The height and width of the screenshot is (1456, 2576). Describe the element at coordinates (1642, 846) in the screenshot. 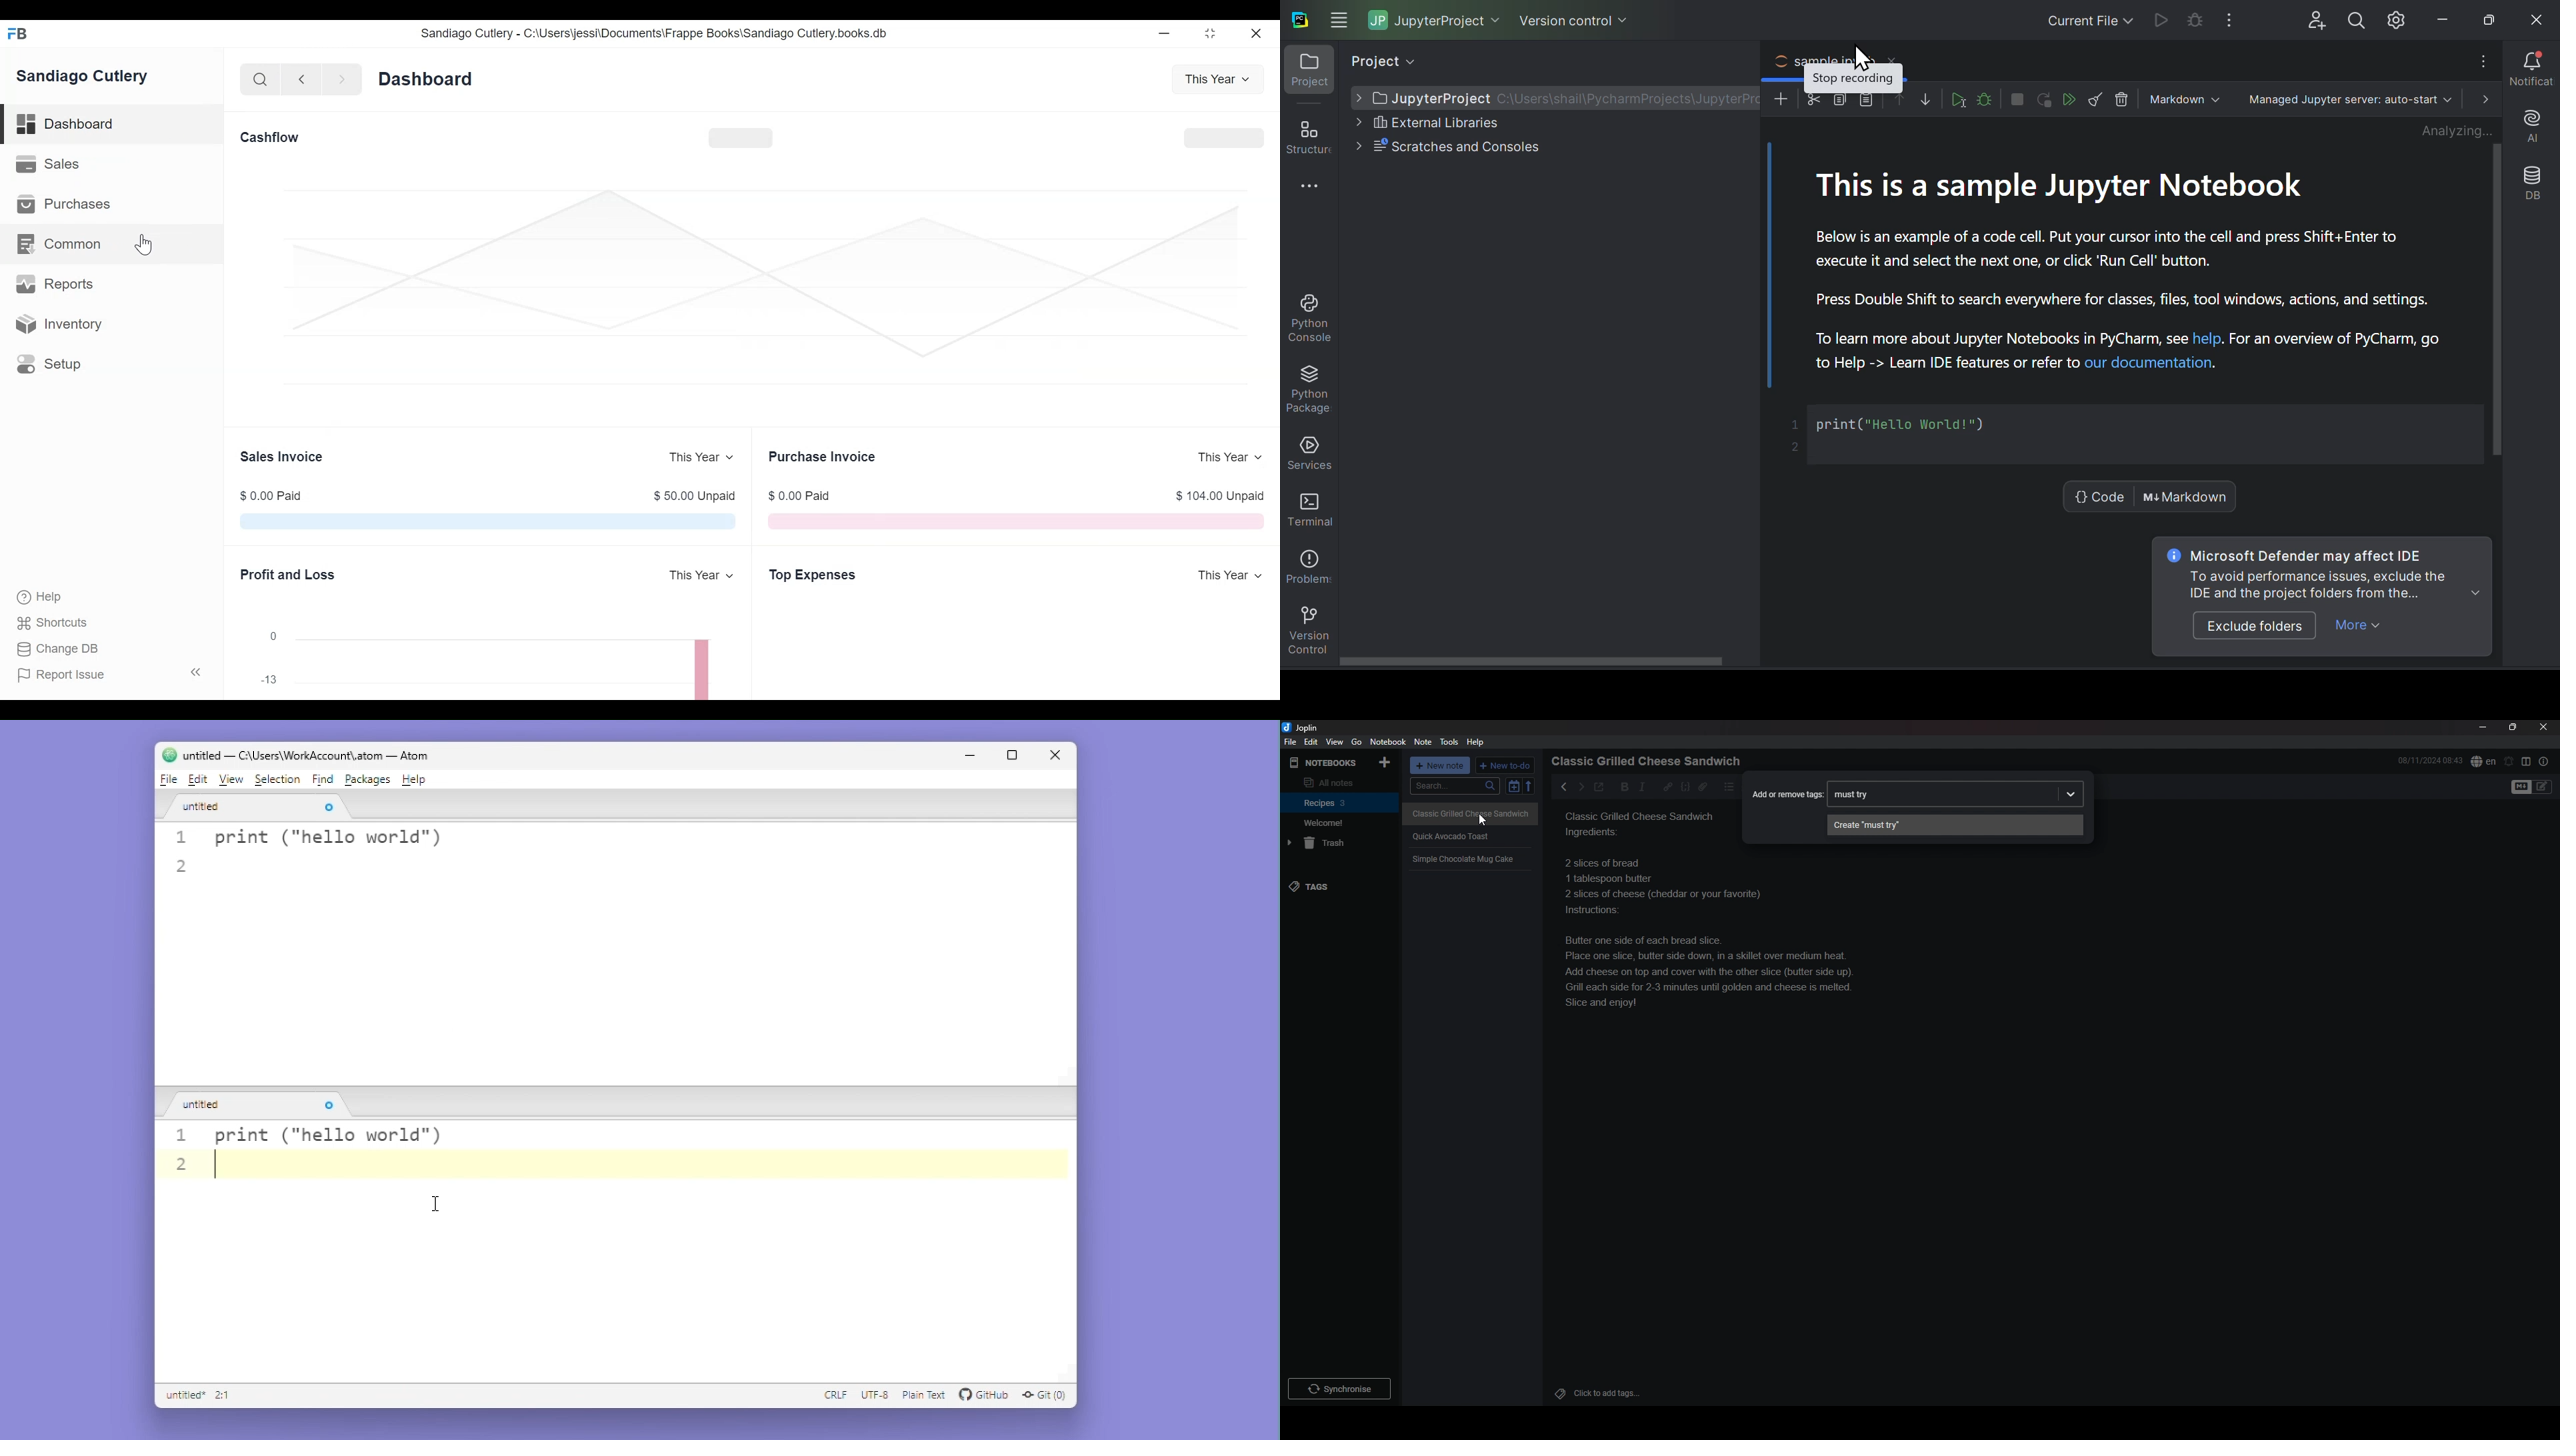

I see `Simple chocolate mug cake` at that location.